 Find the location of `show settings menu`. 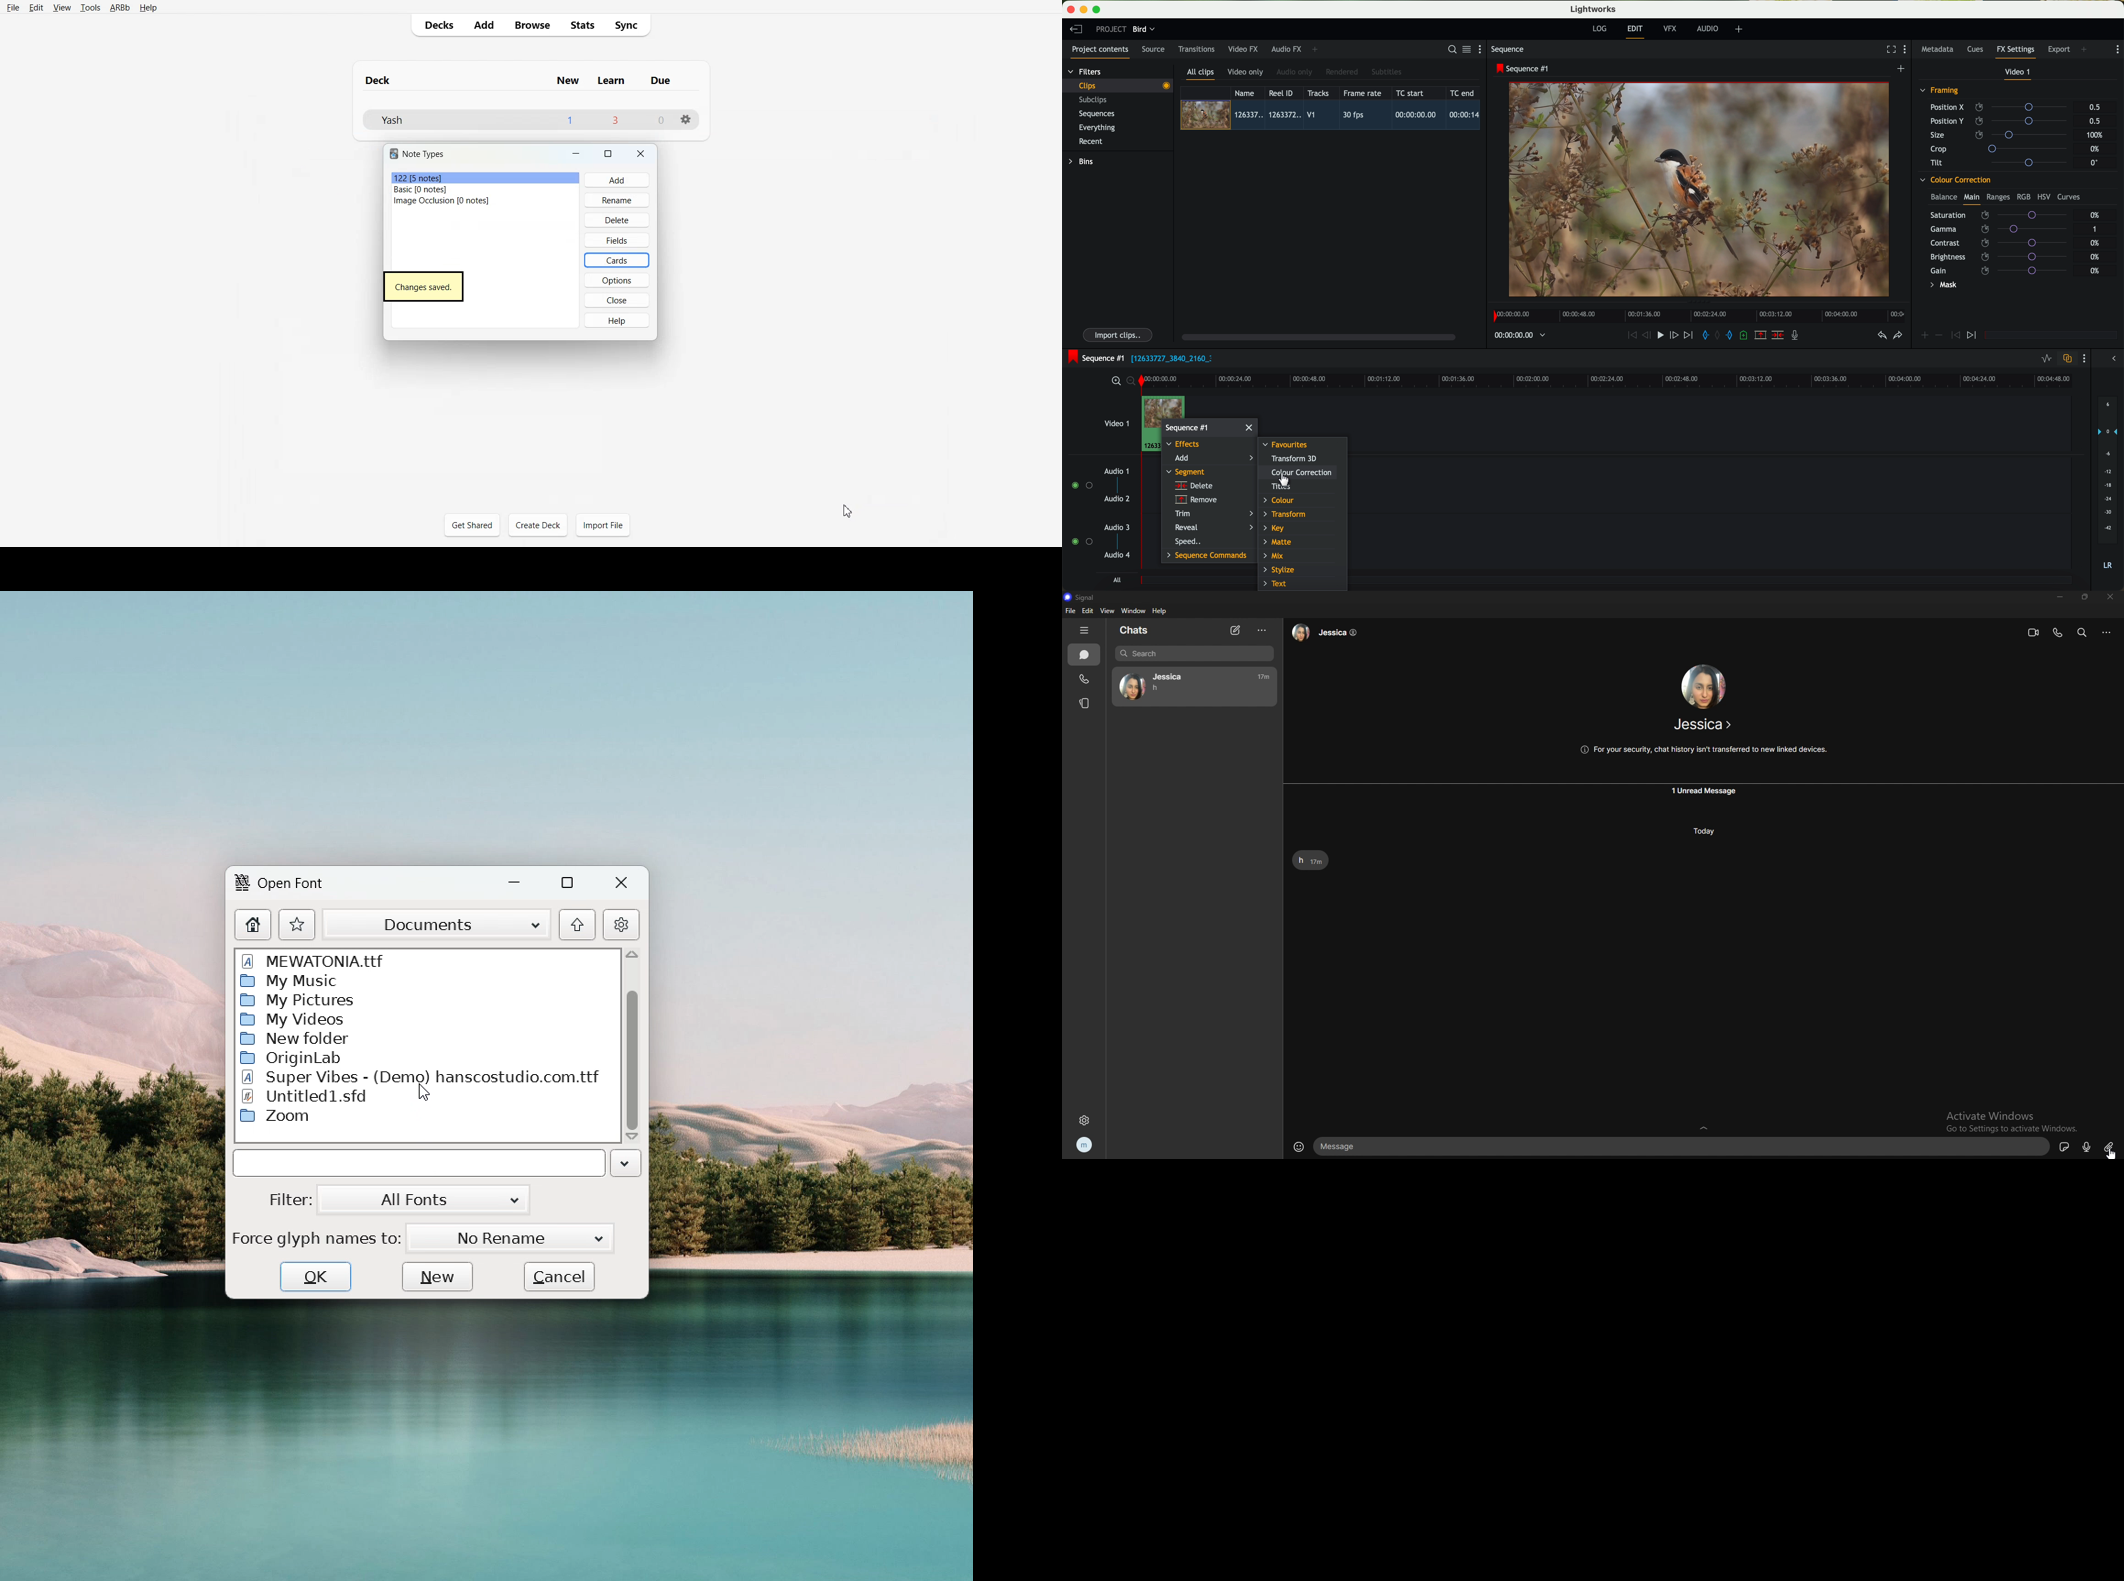

show settings menu is located at coordinates (1907, 50).